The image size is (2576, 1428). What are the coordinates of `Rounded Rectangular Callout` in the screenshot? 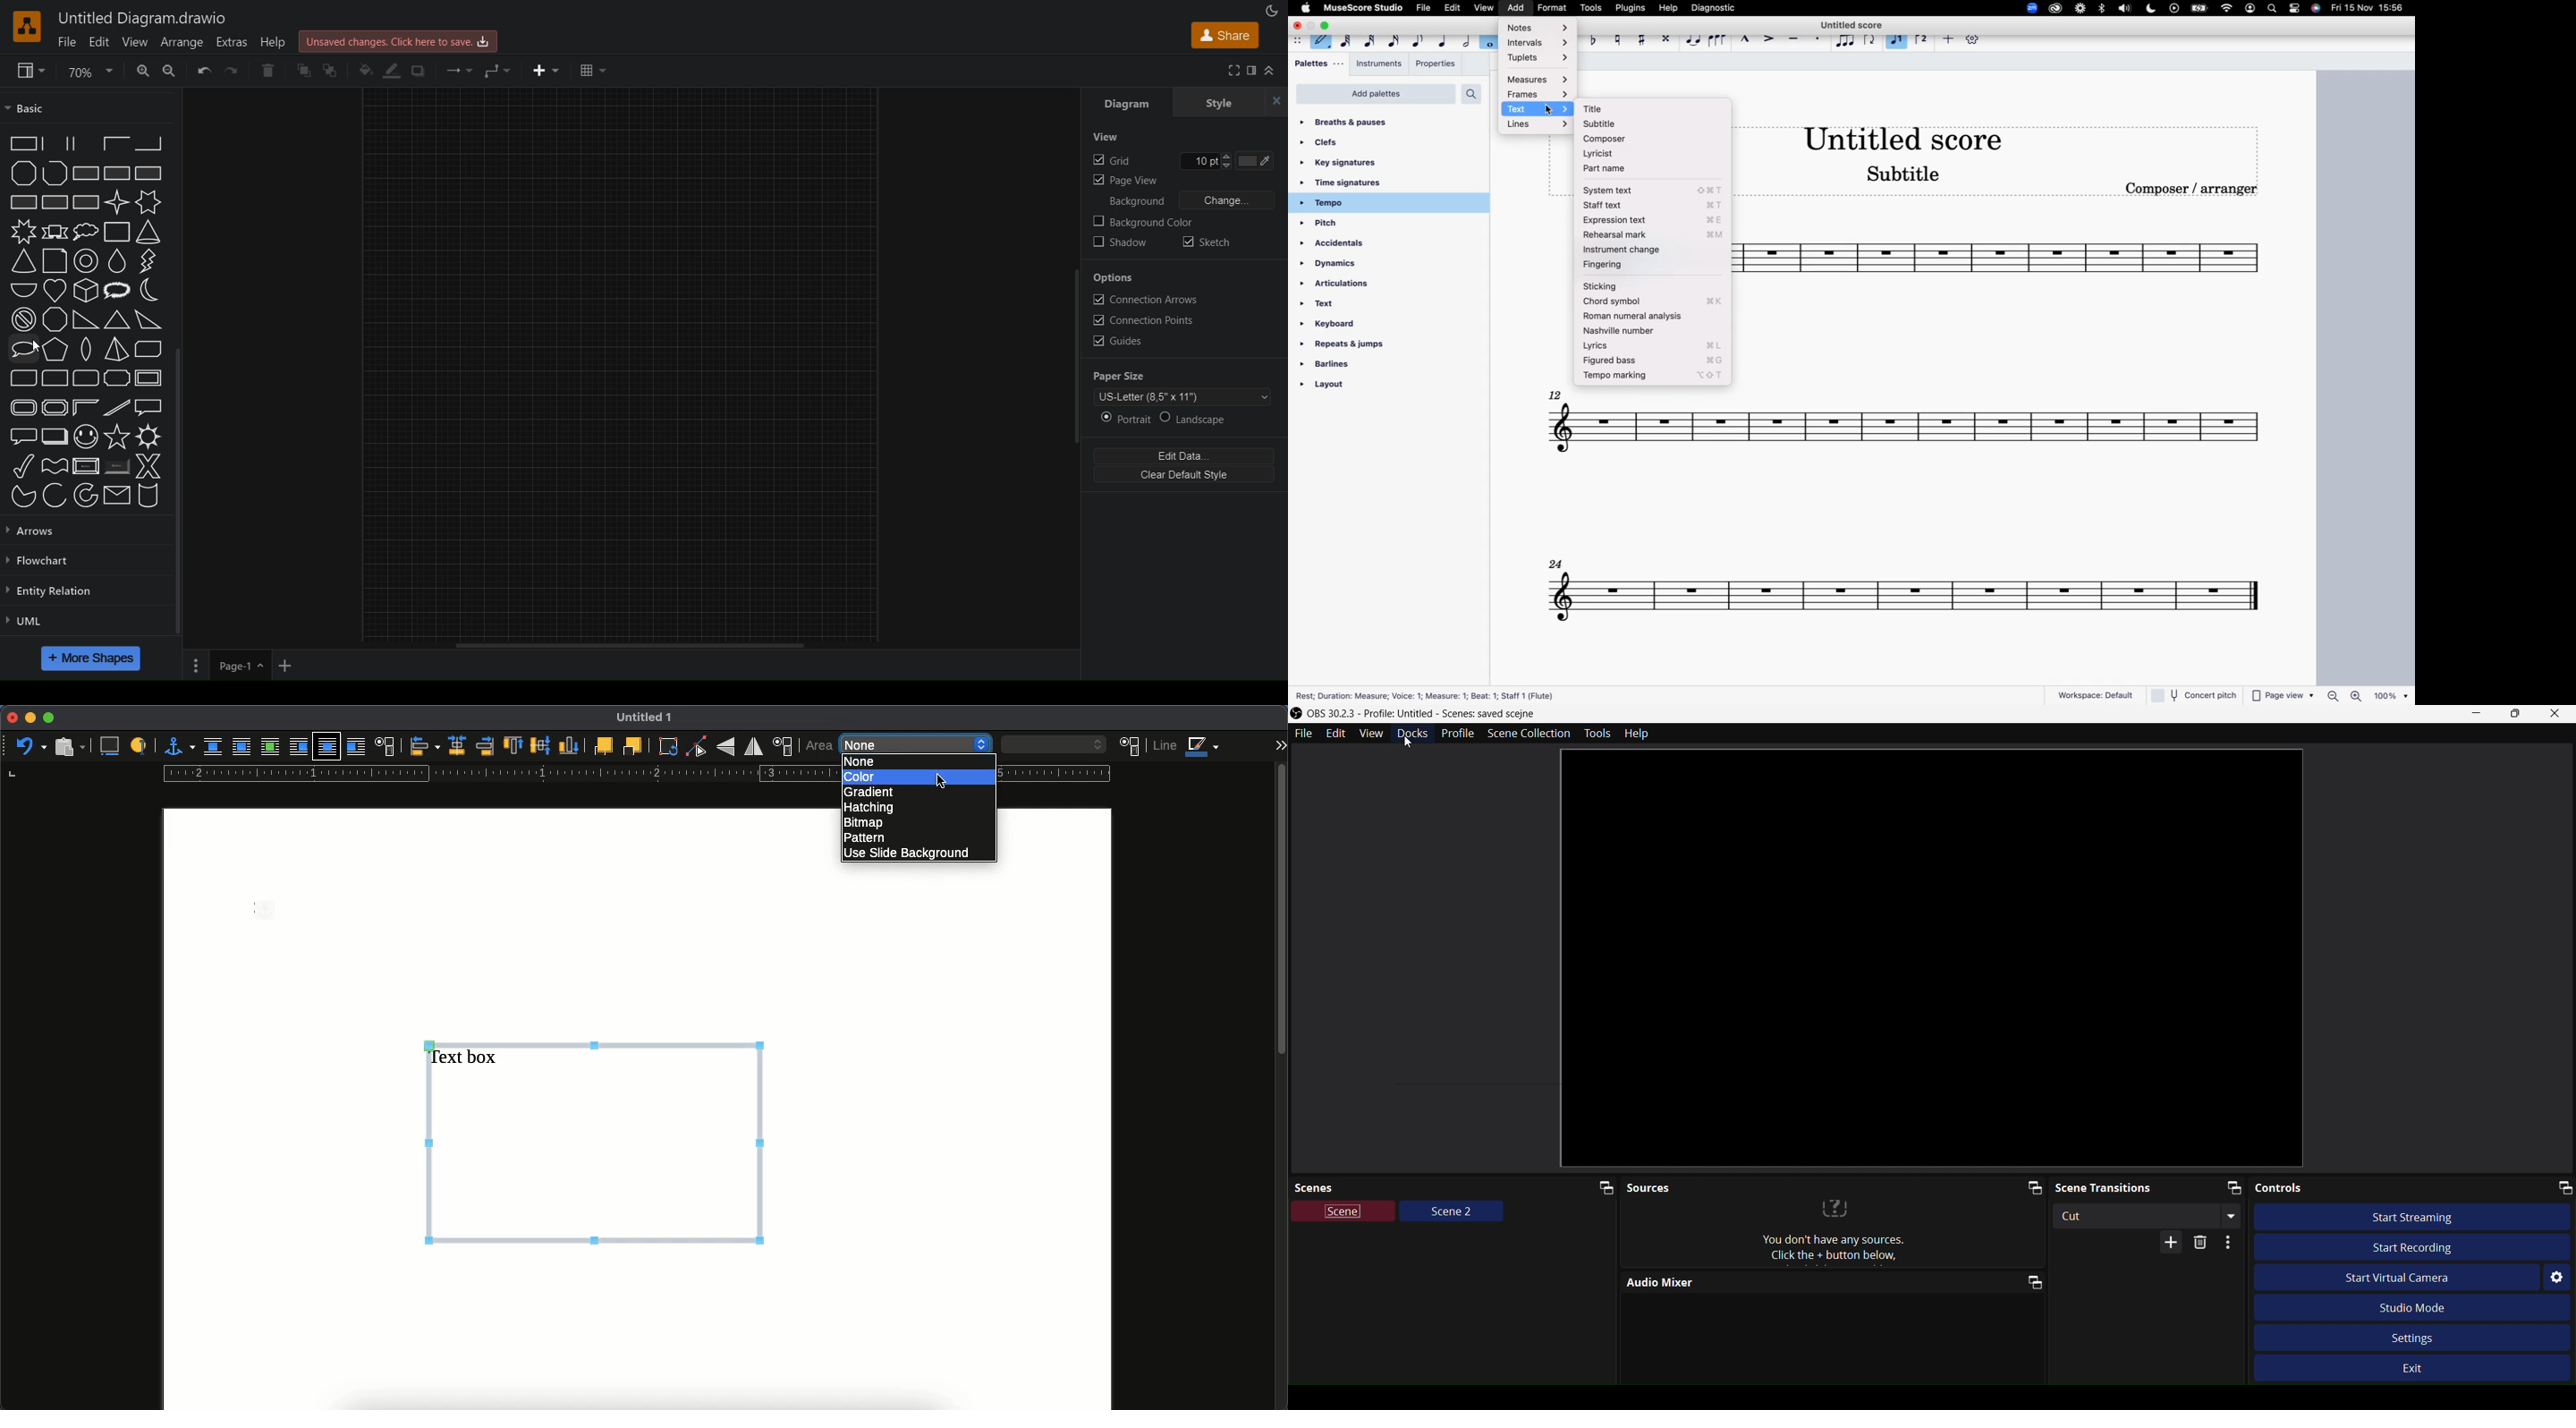 It's located at (21, 436).